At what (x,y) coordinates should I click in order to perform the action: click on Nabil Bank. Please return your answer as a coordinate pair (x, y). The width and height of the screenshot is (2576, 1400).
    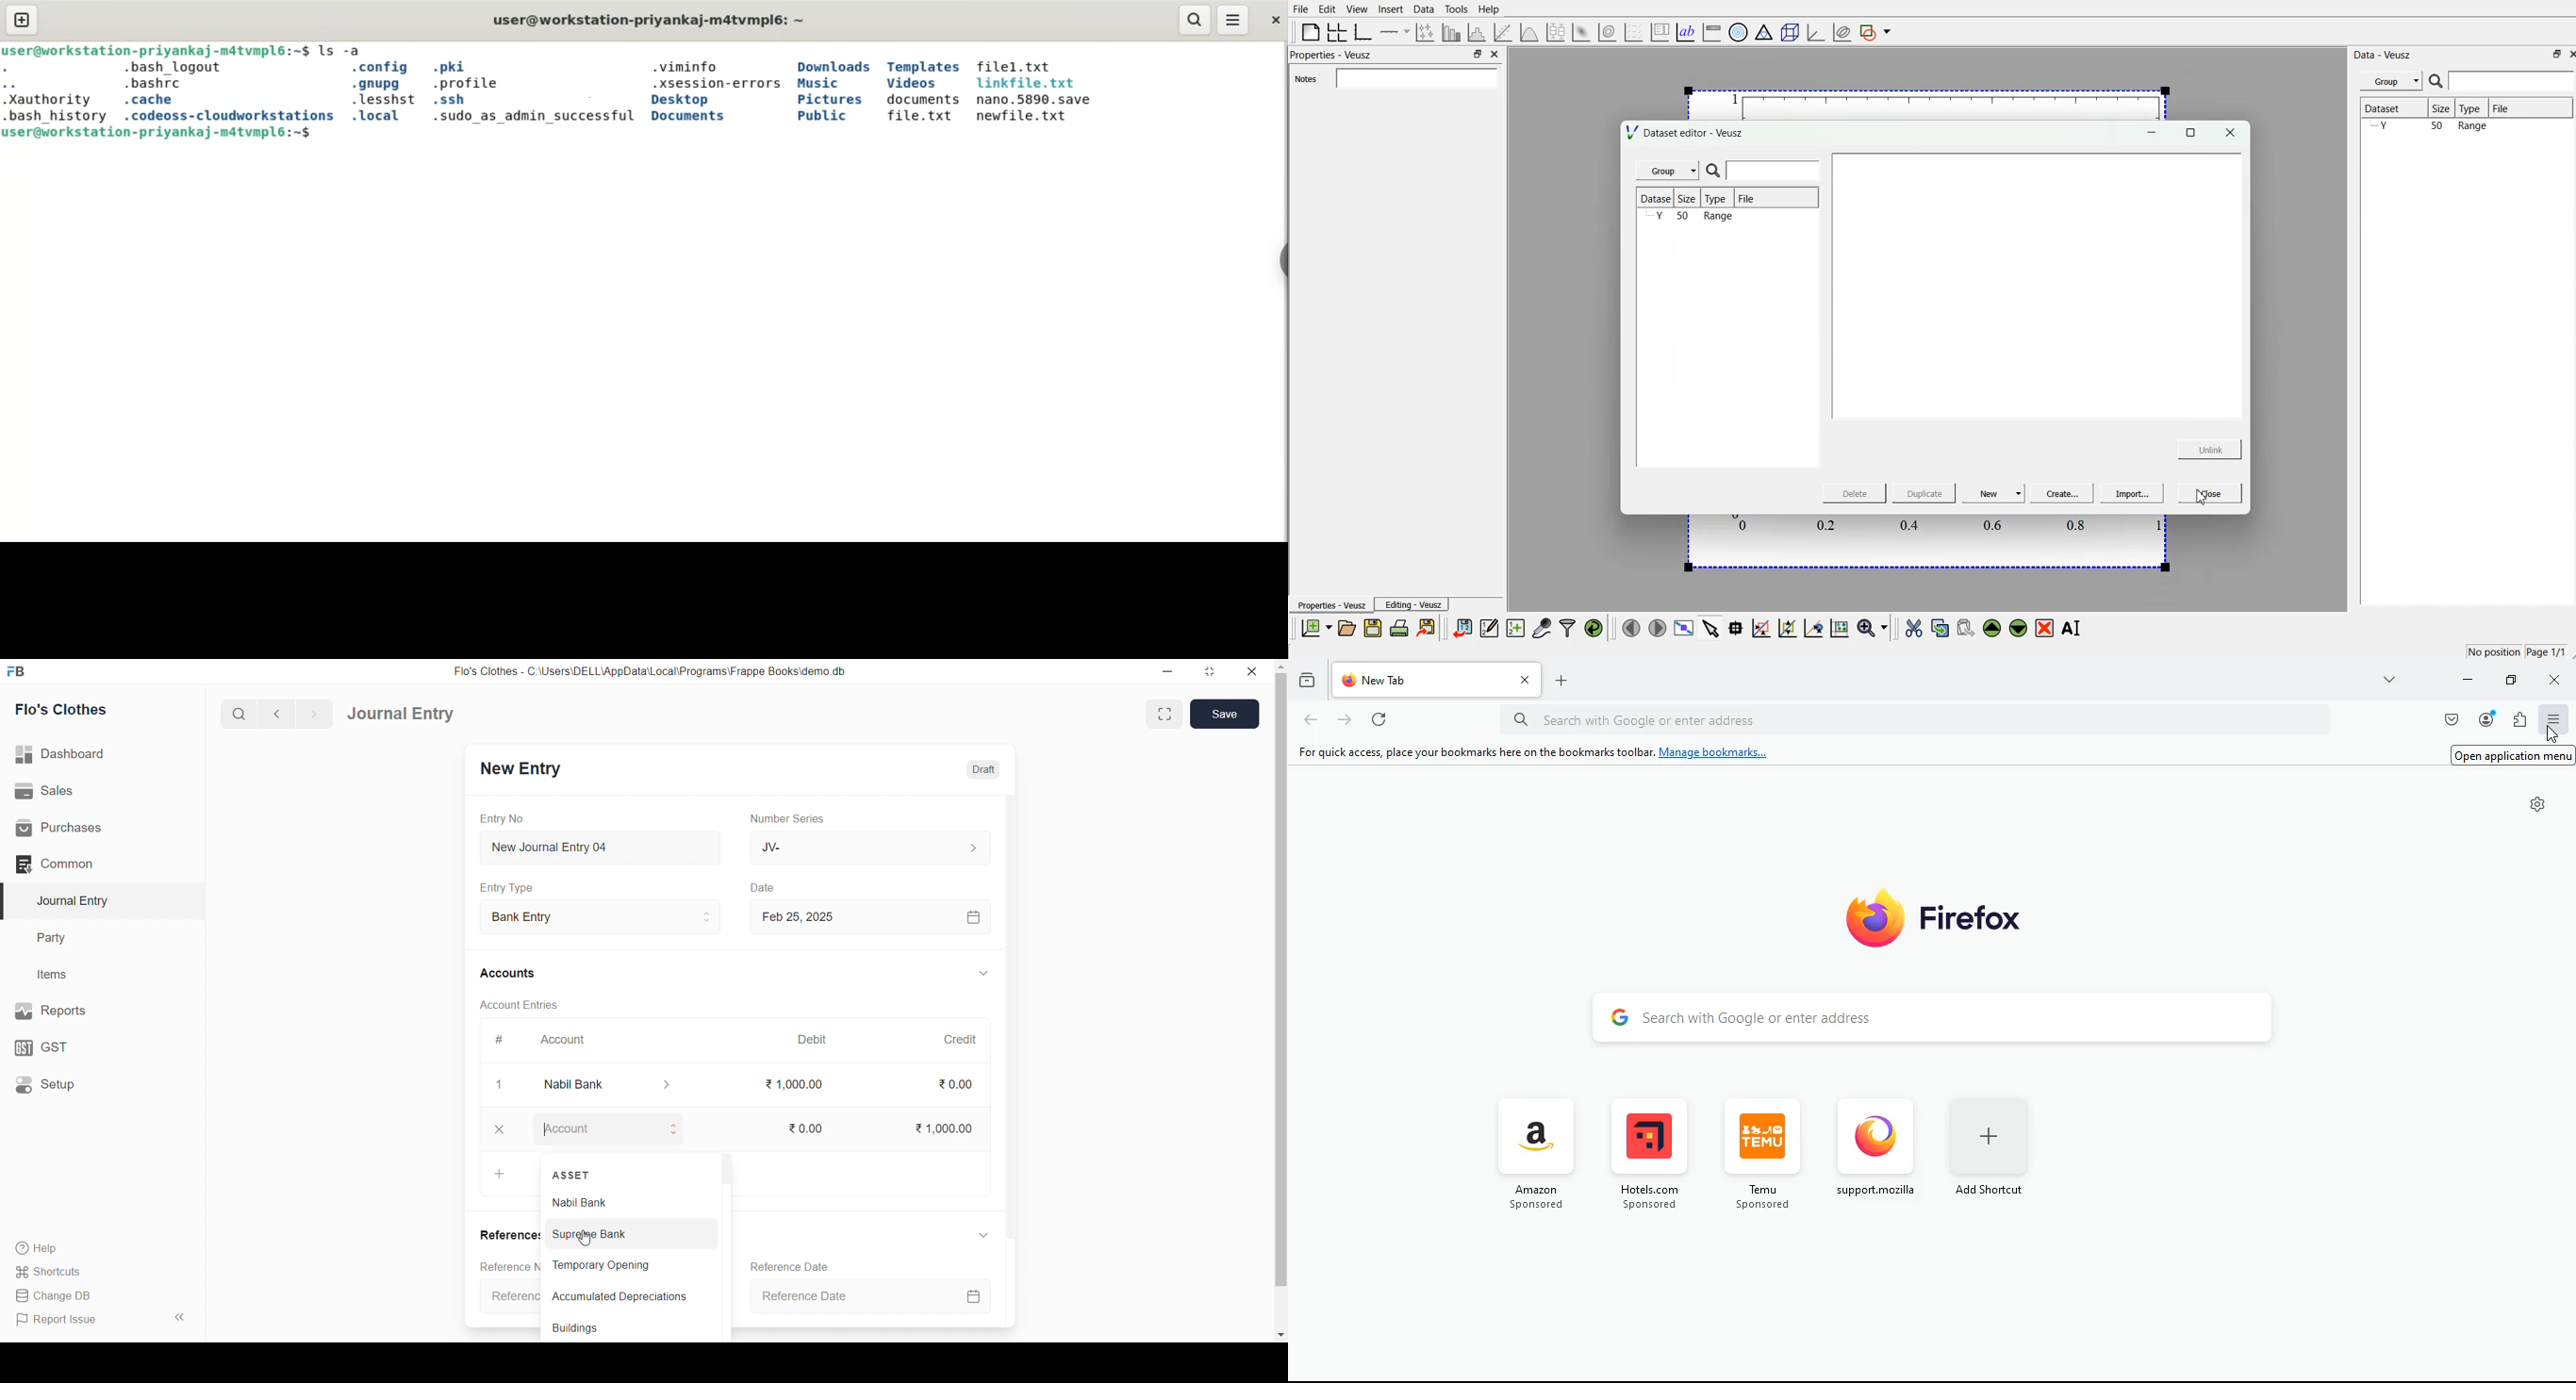
    Looking at the image, I should click on (623, 1201).